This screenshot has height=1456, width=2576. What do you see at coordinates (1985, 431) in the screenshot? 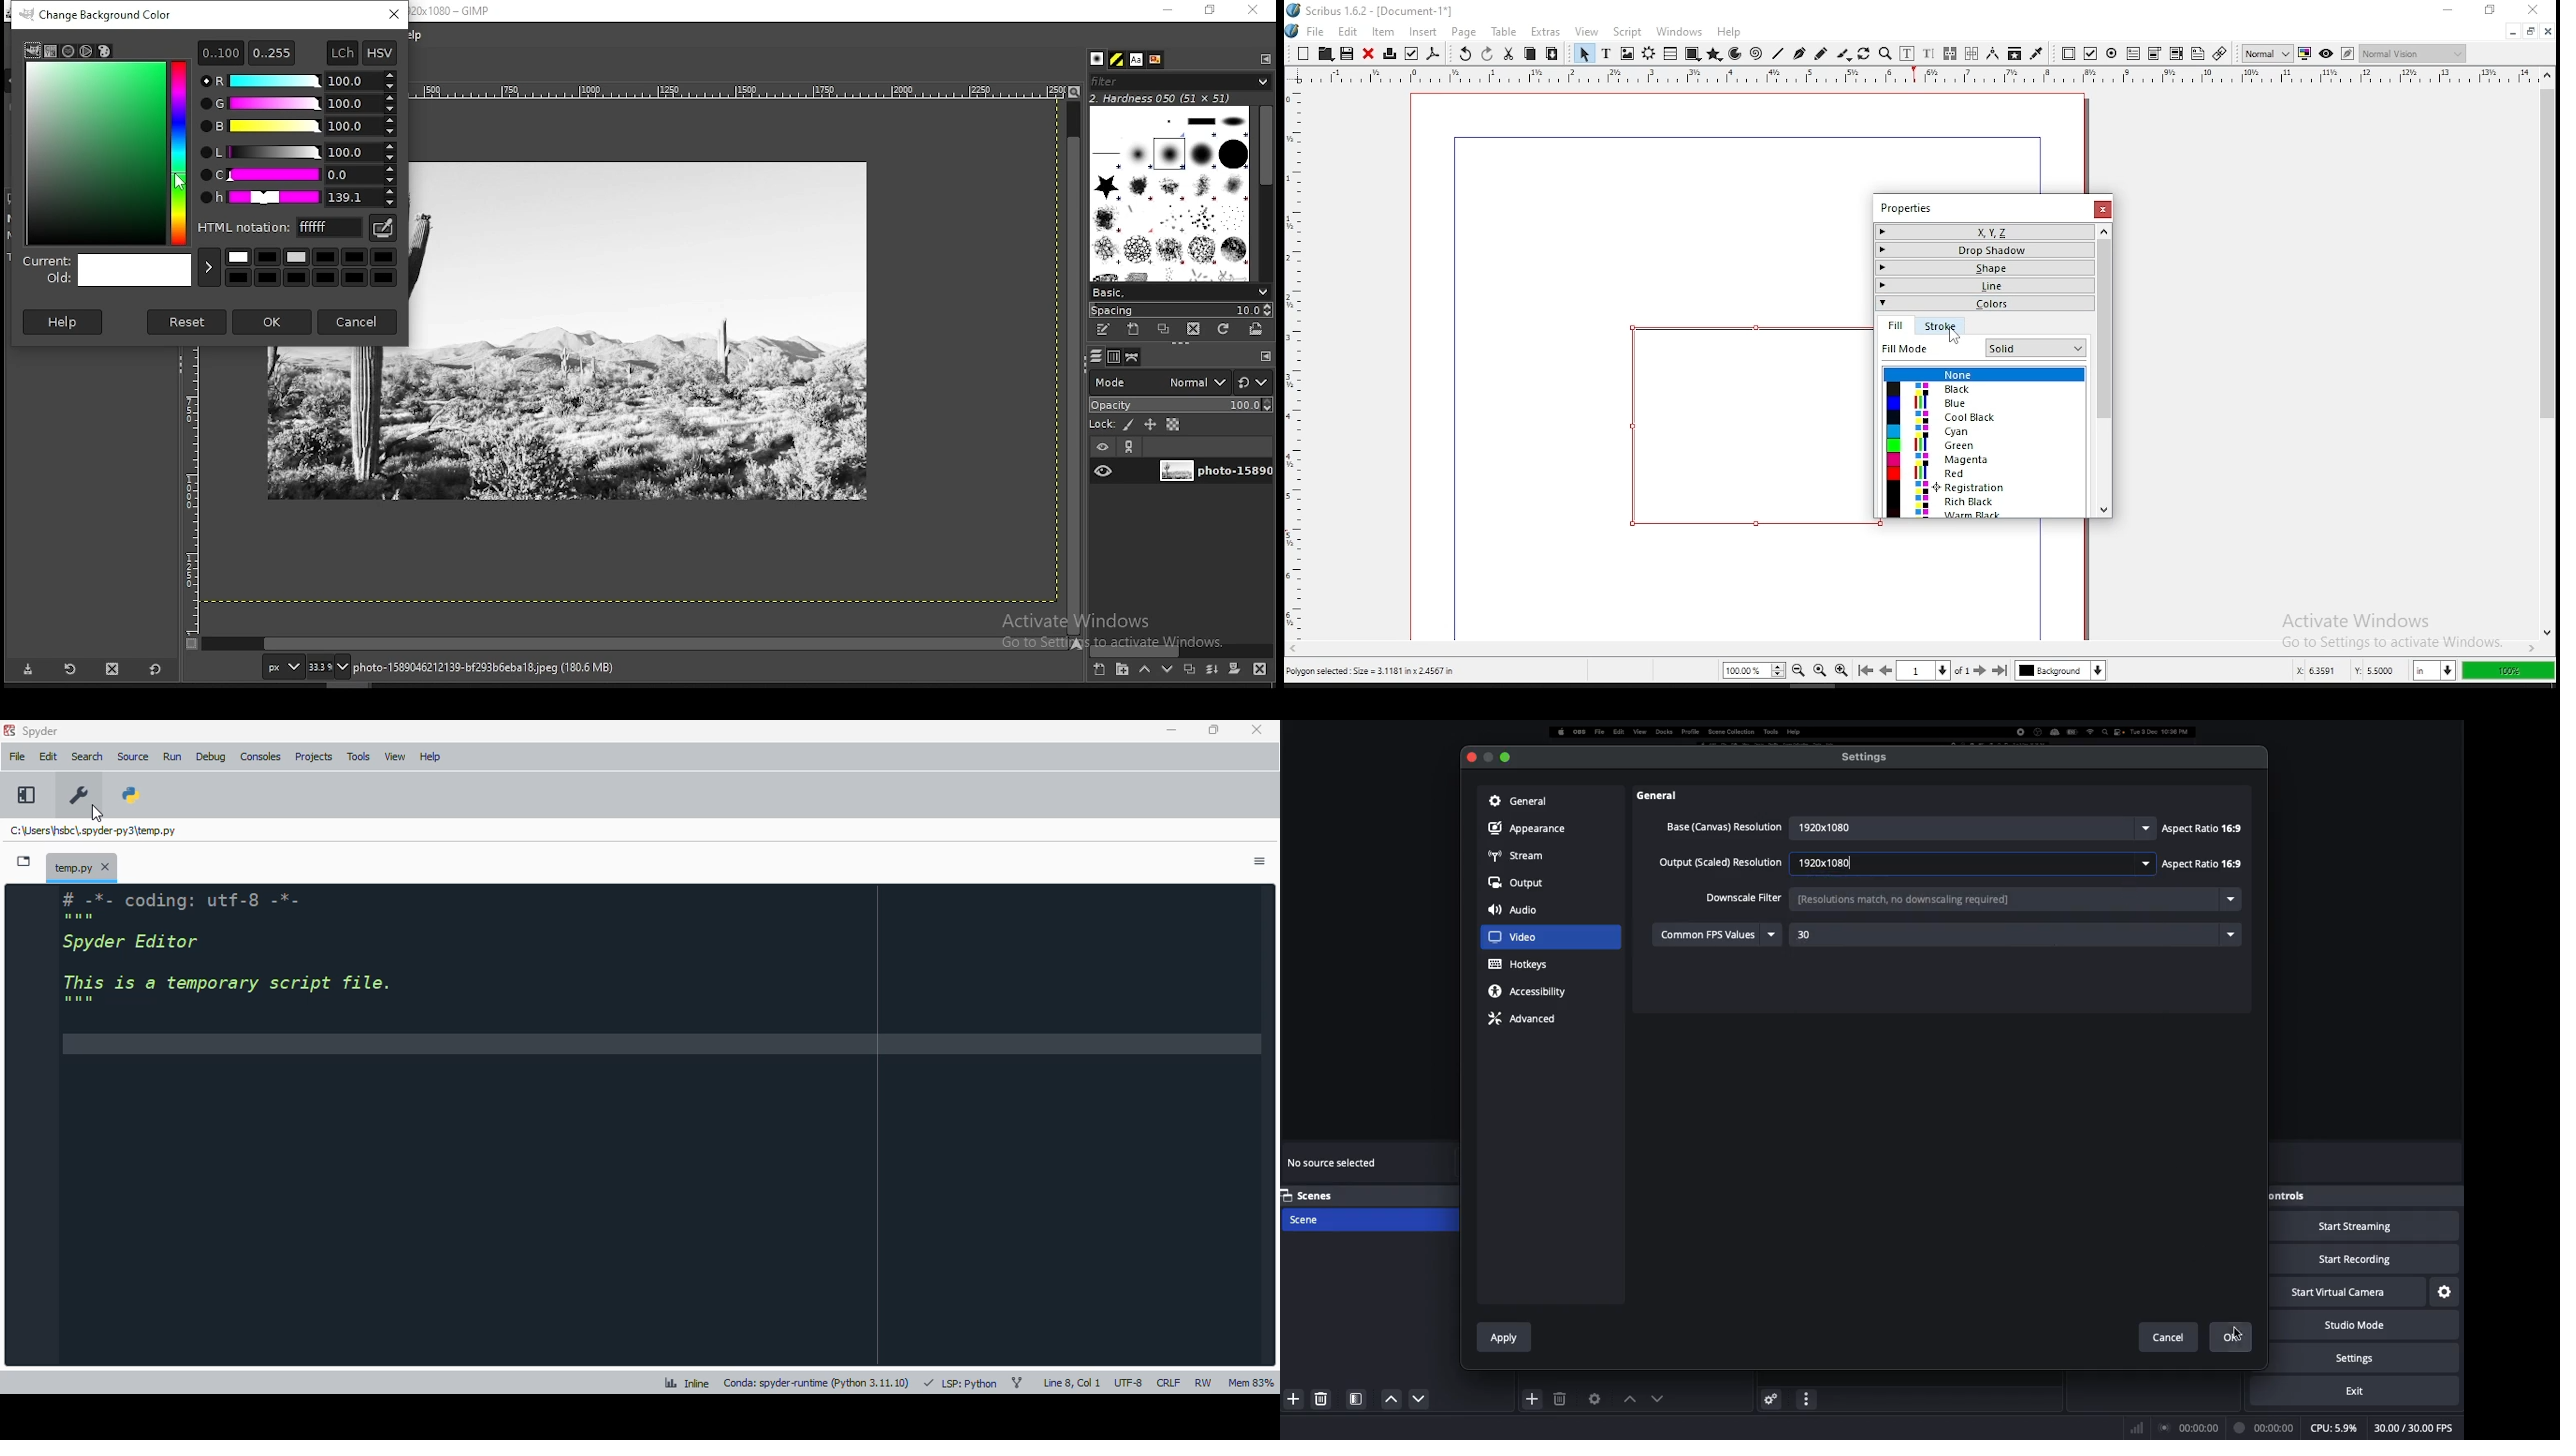
I see `cyan` at bounding box center [1985, 431].